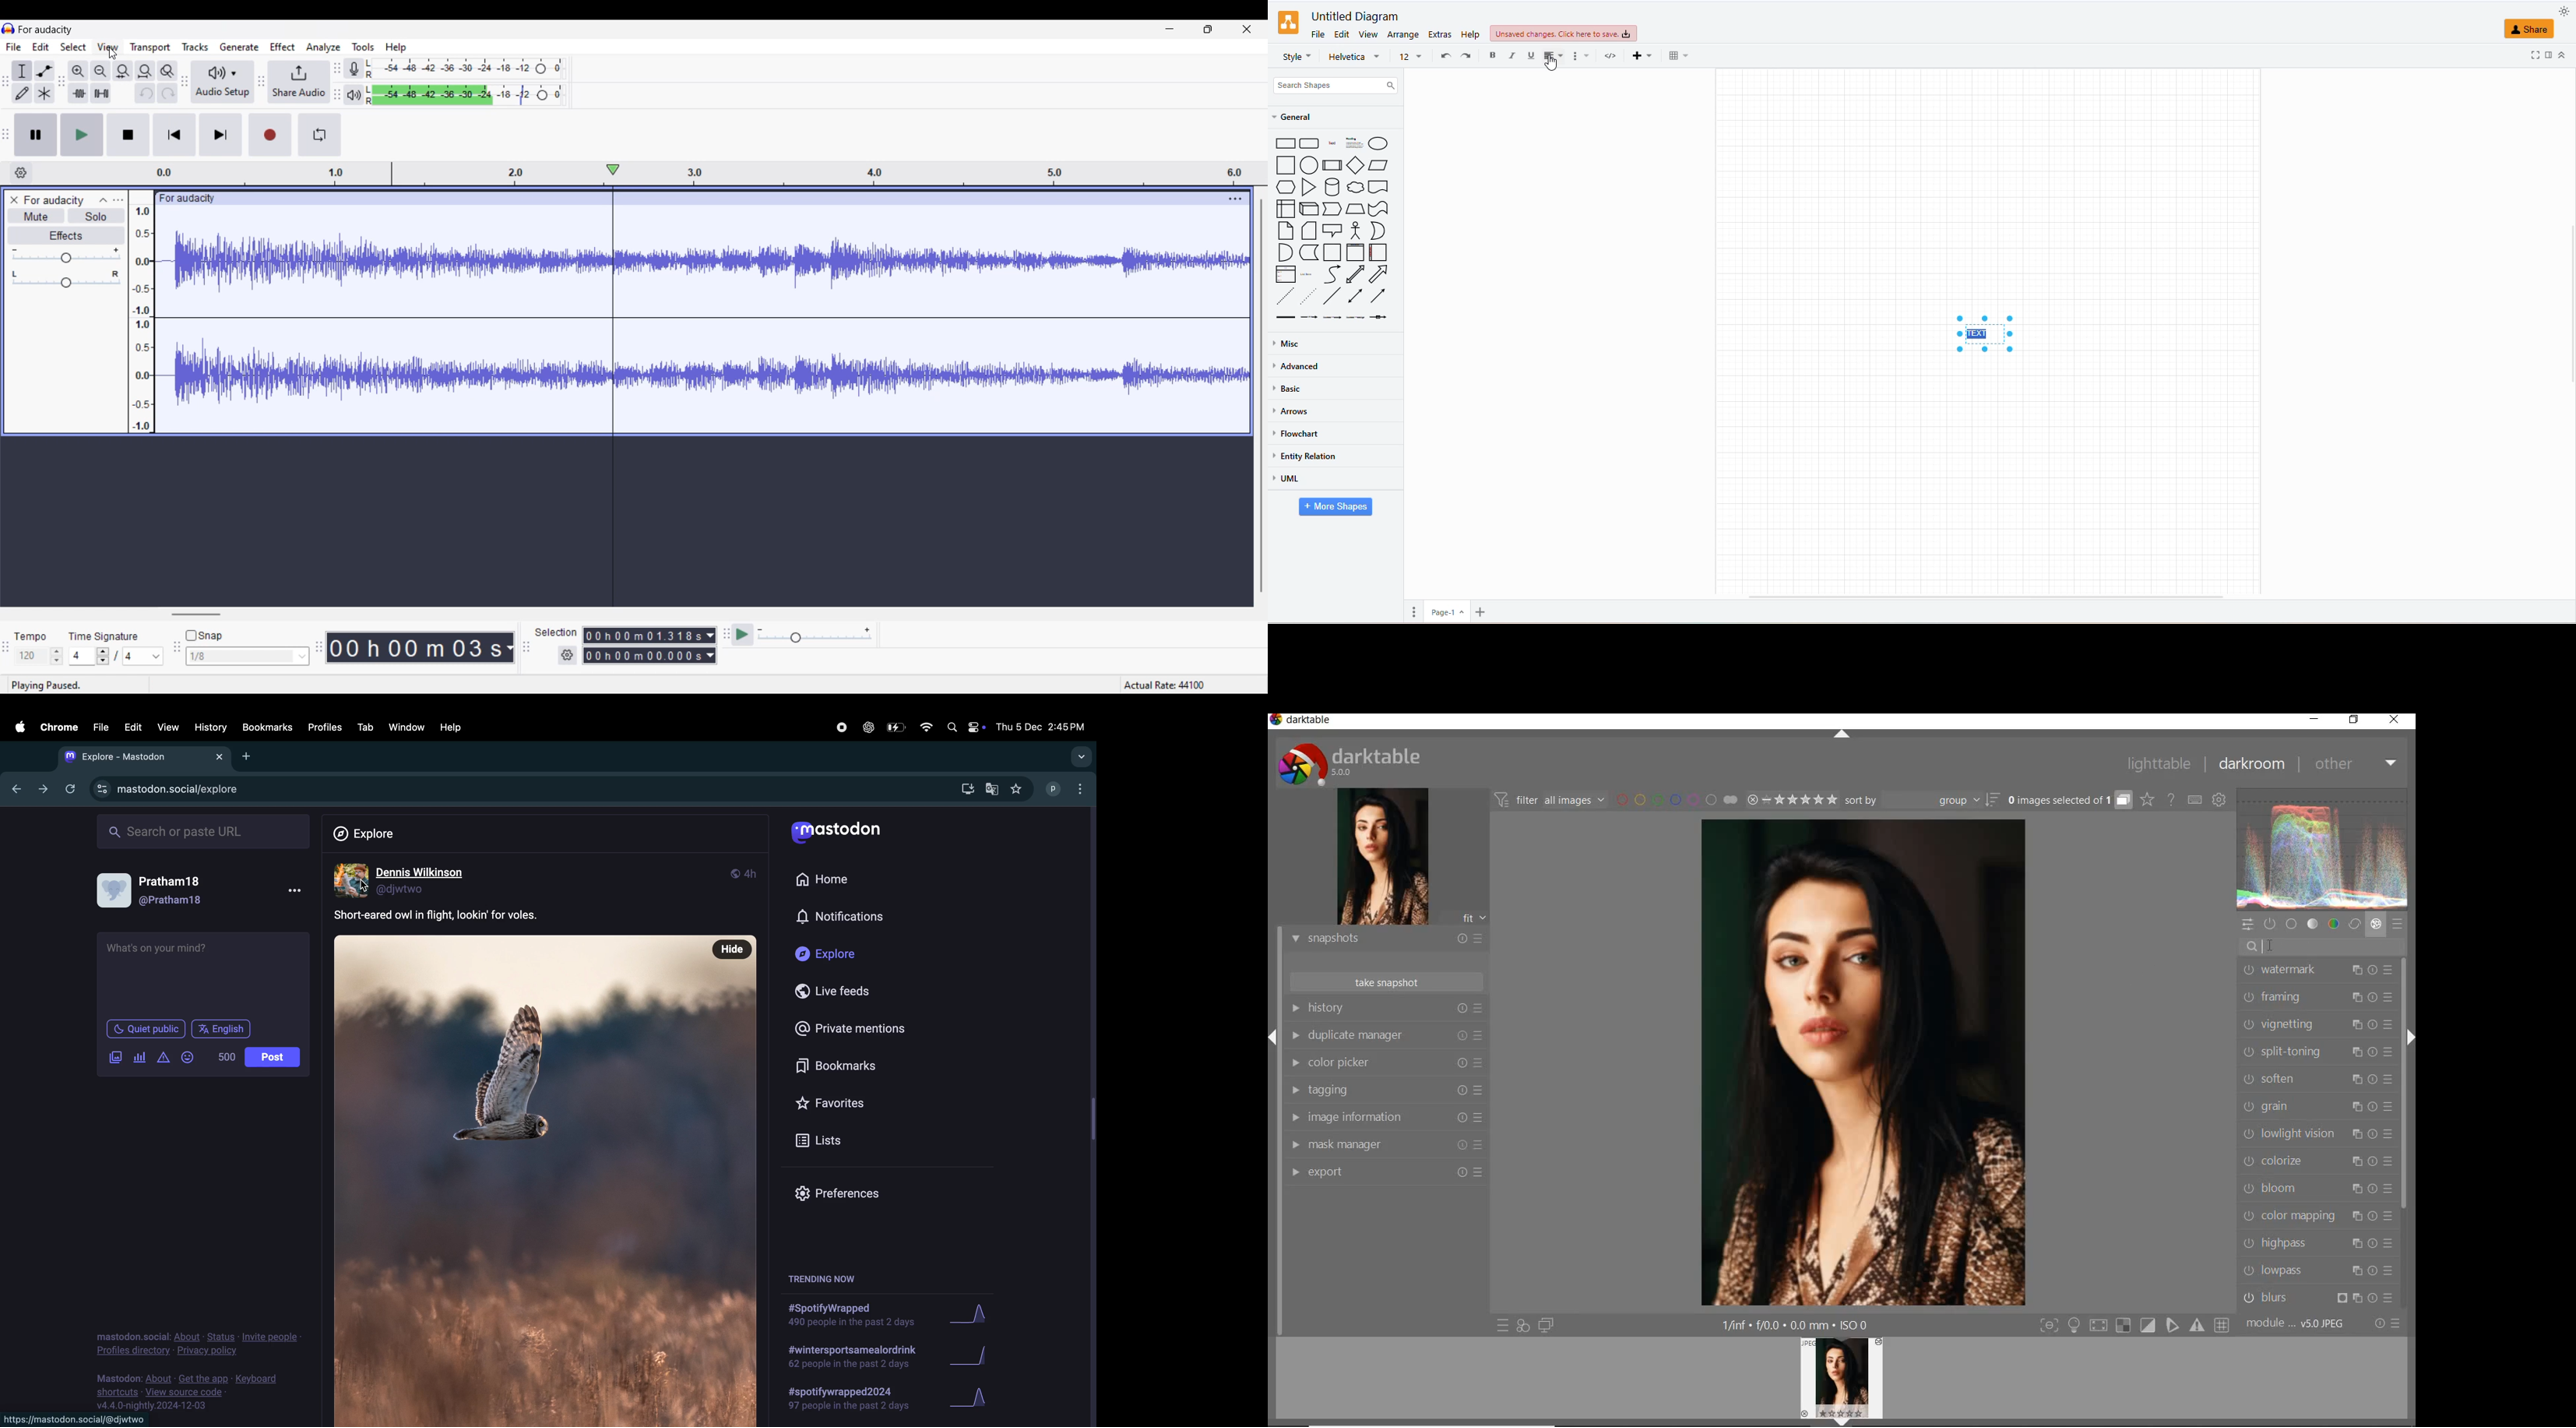 The width and height of the screenshot is (2576, 1428). Describe the element at coordinates (2564, 54) in the screenshot. I see `collapse` at that location.